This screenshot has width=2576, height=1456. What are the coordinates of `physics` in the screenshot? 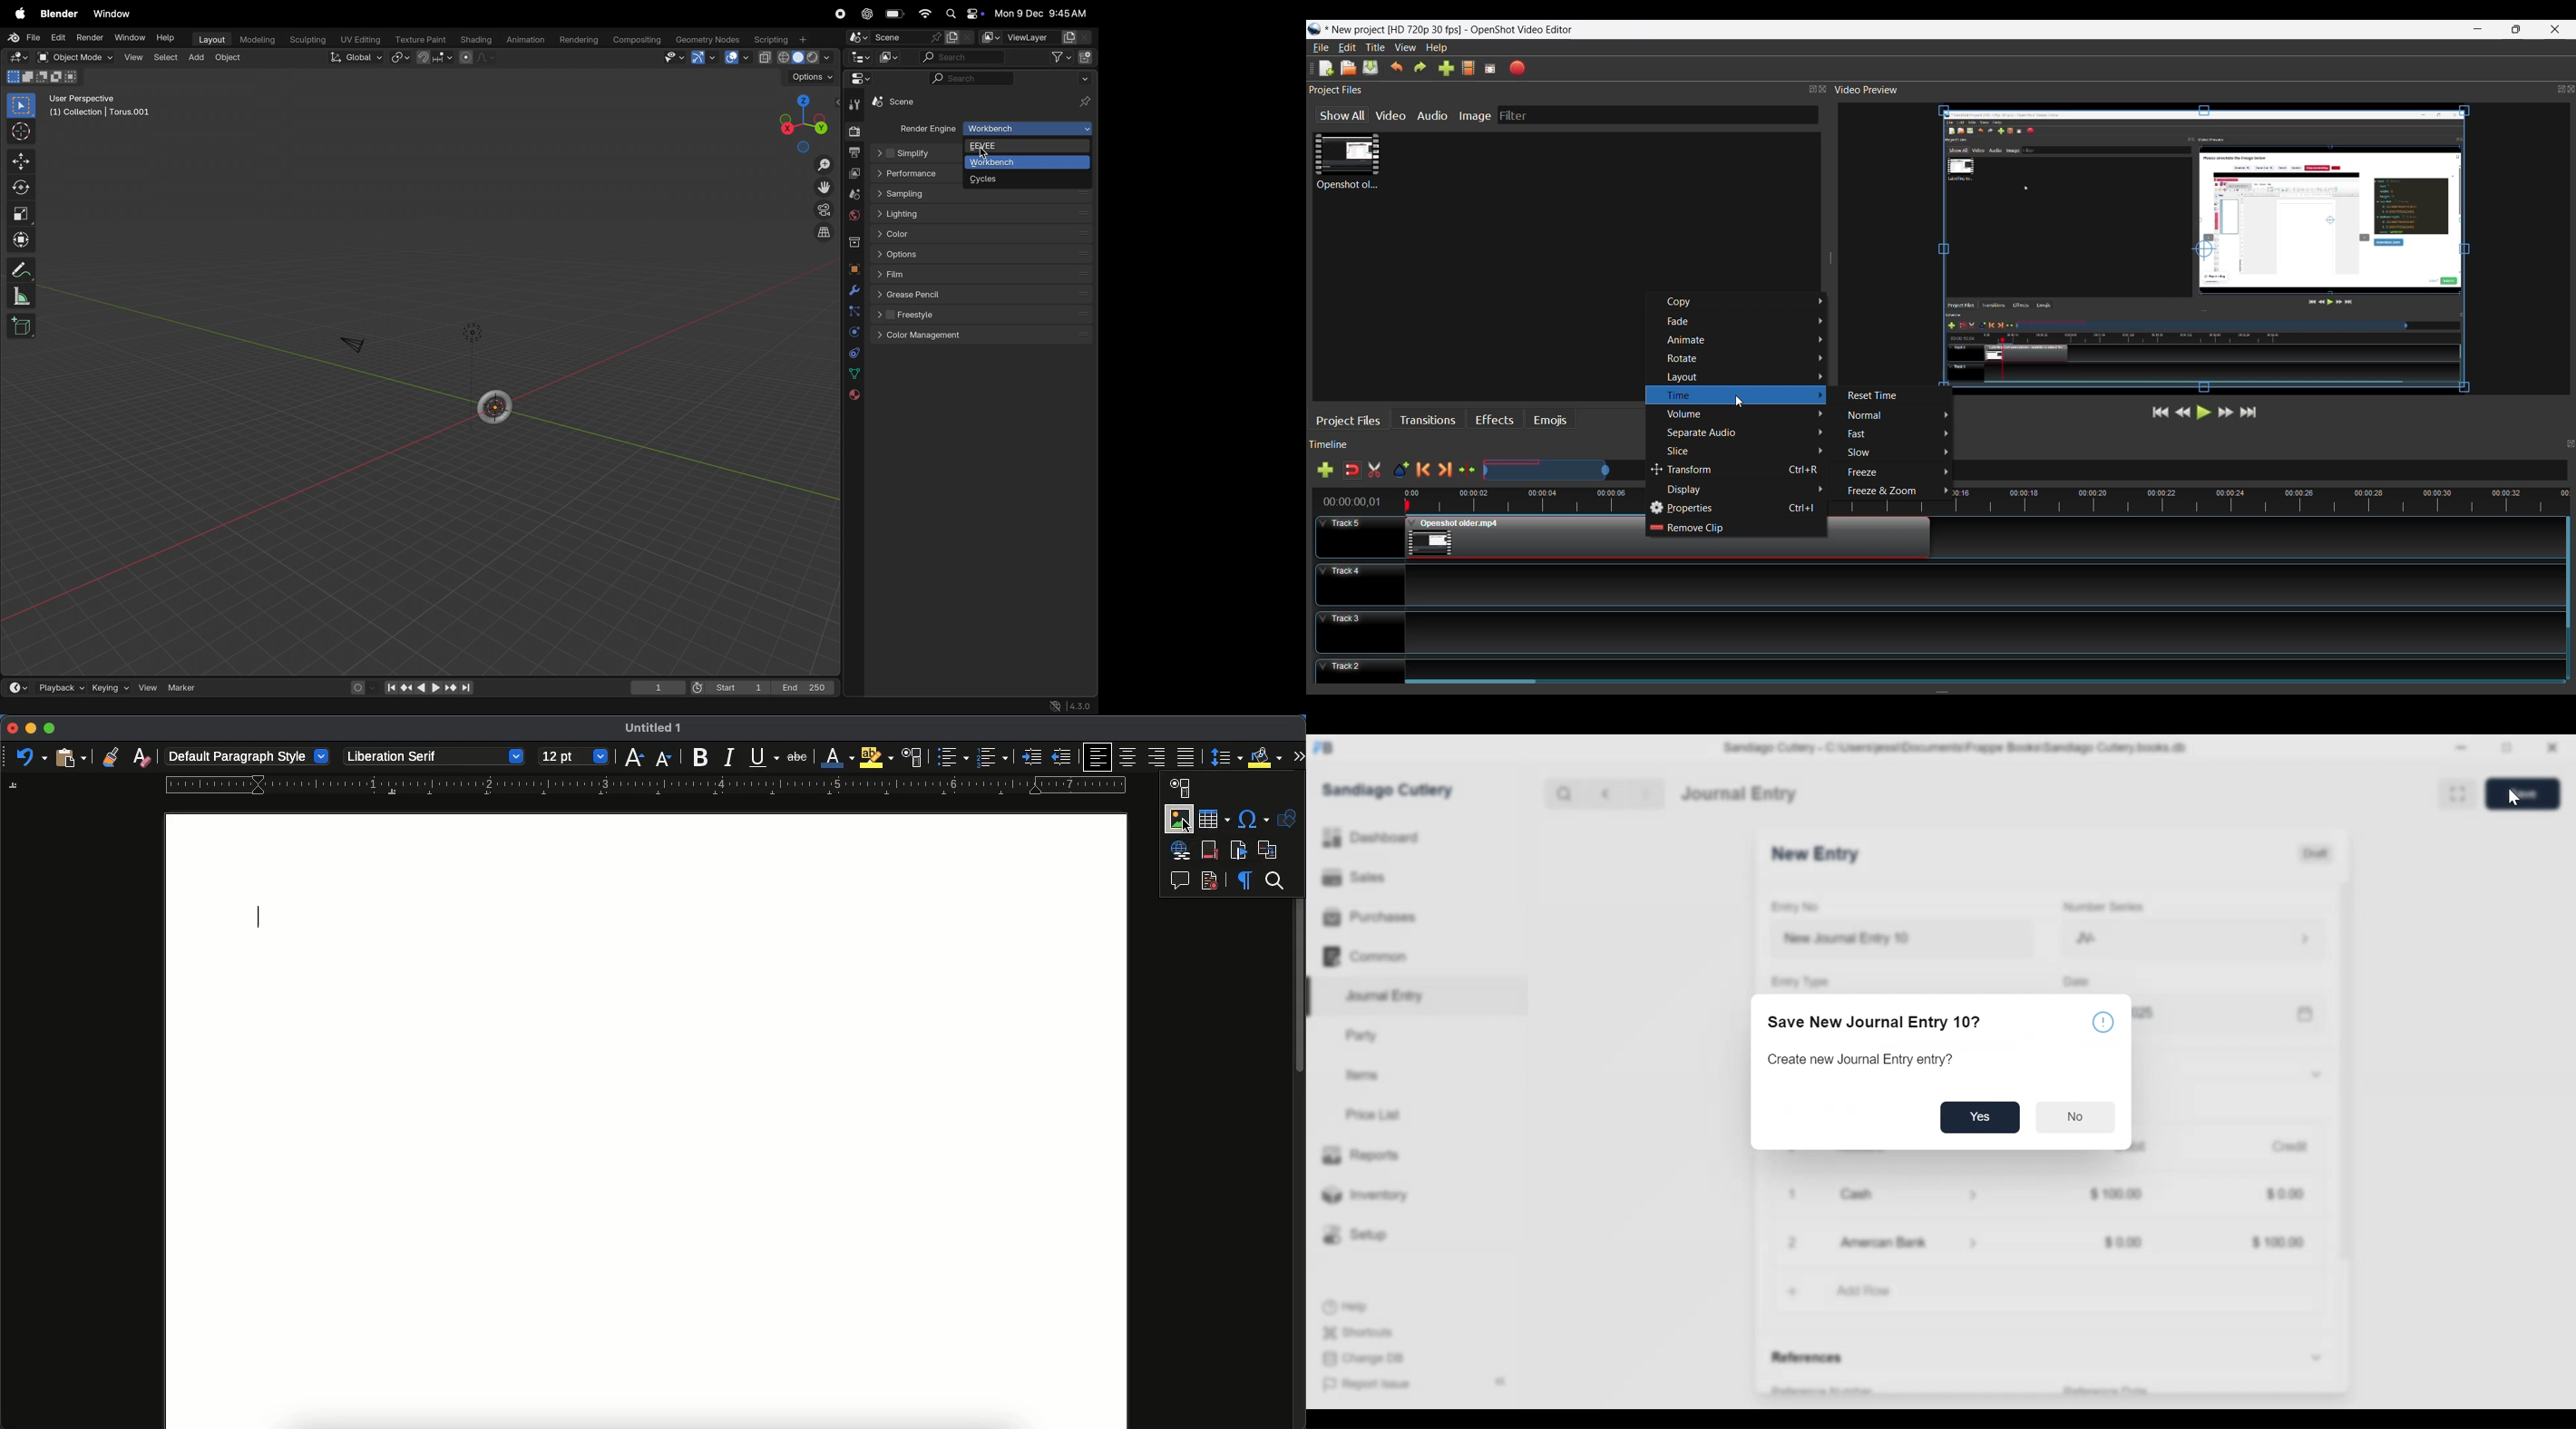 It's located at (852, 332).